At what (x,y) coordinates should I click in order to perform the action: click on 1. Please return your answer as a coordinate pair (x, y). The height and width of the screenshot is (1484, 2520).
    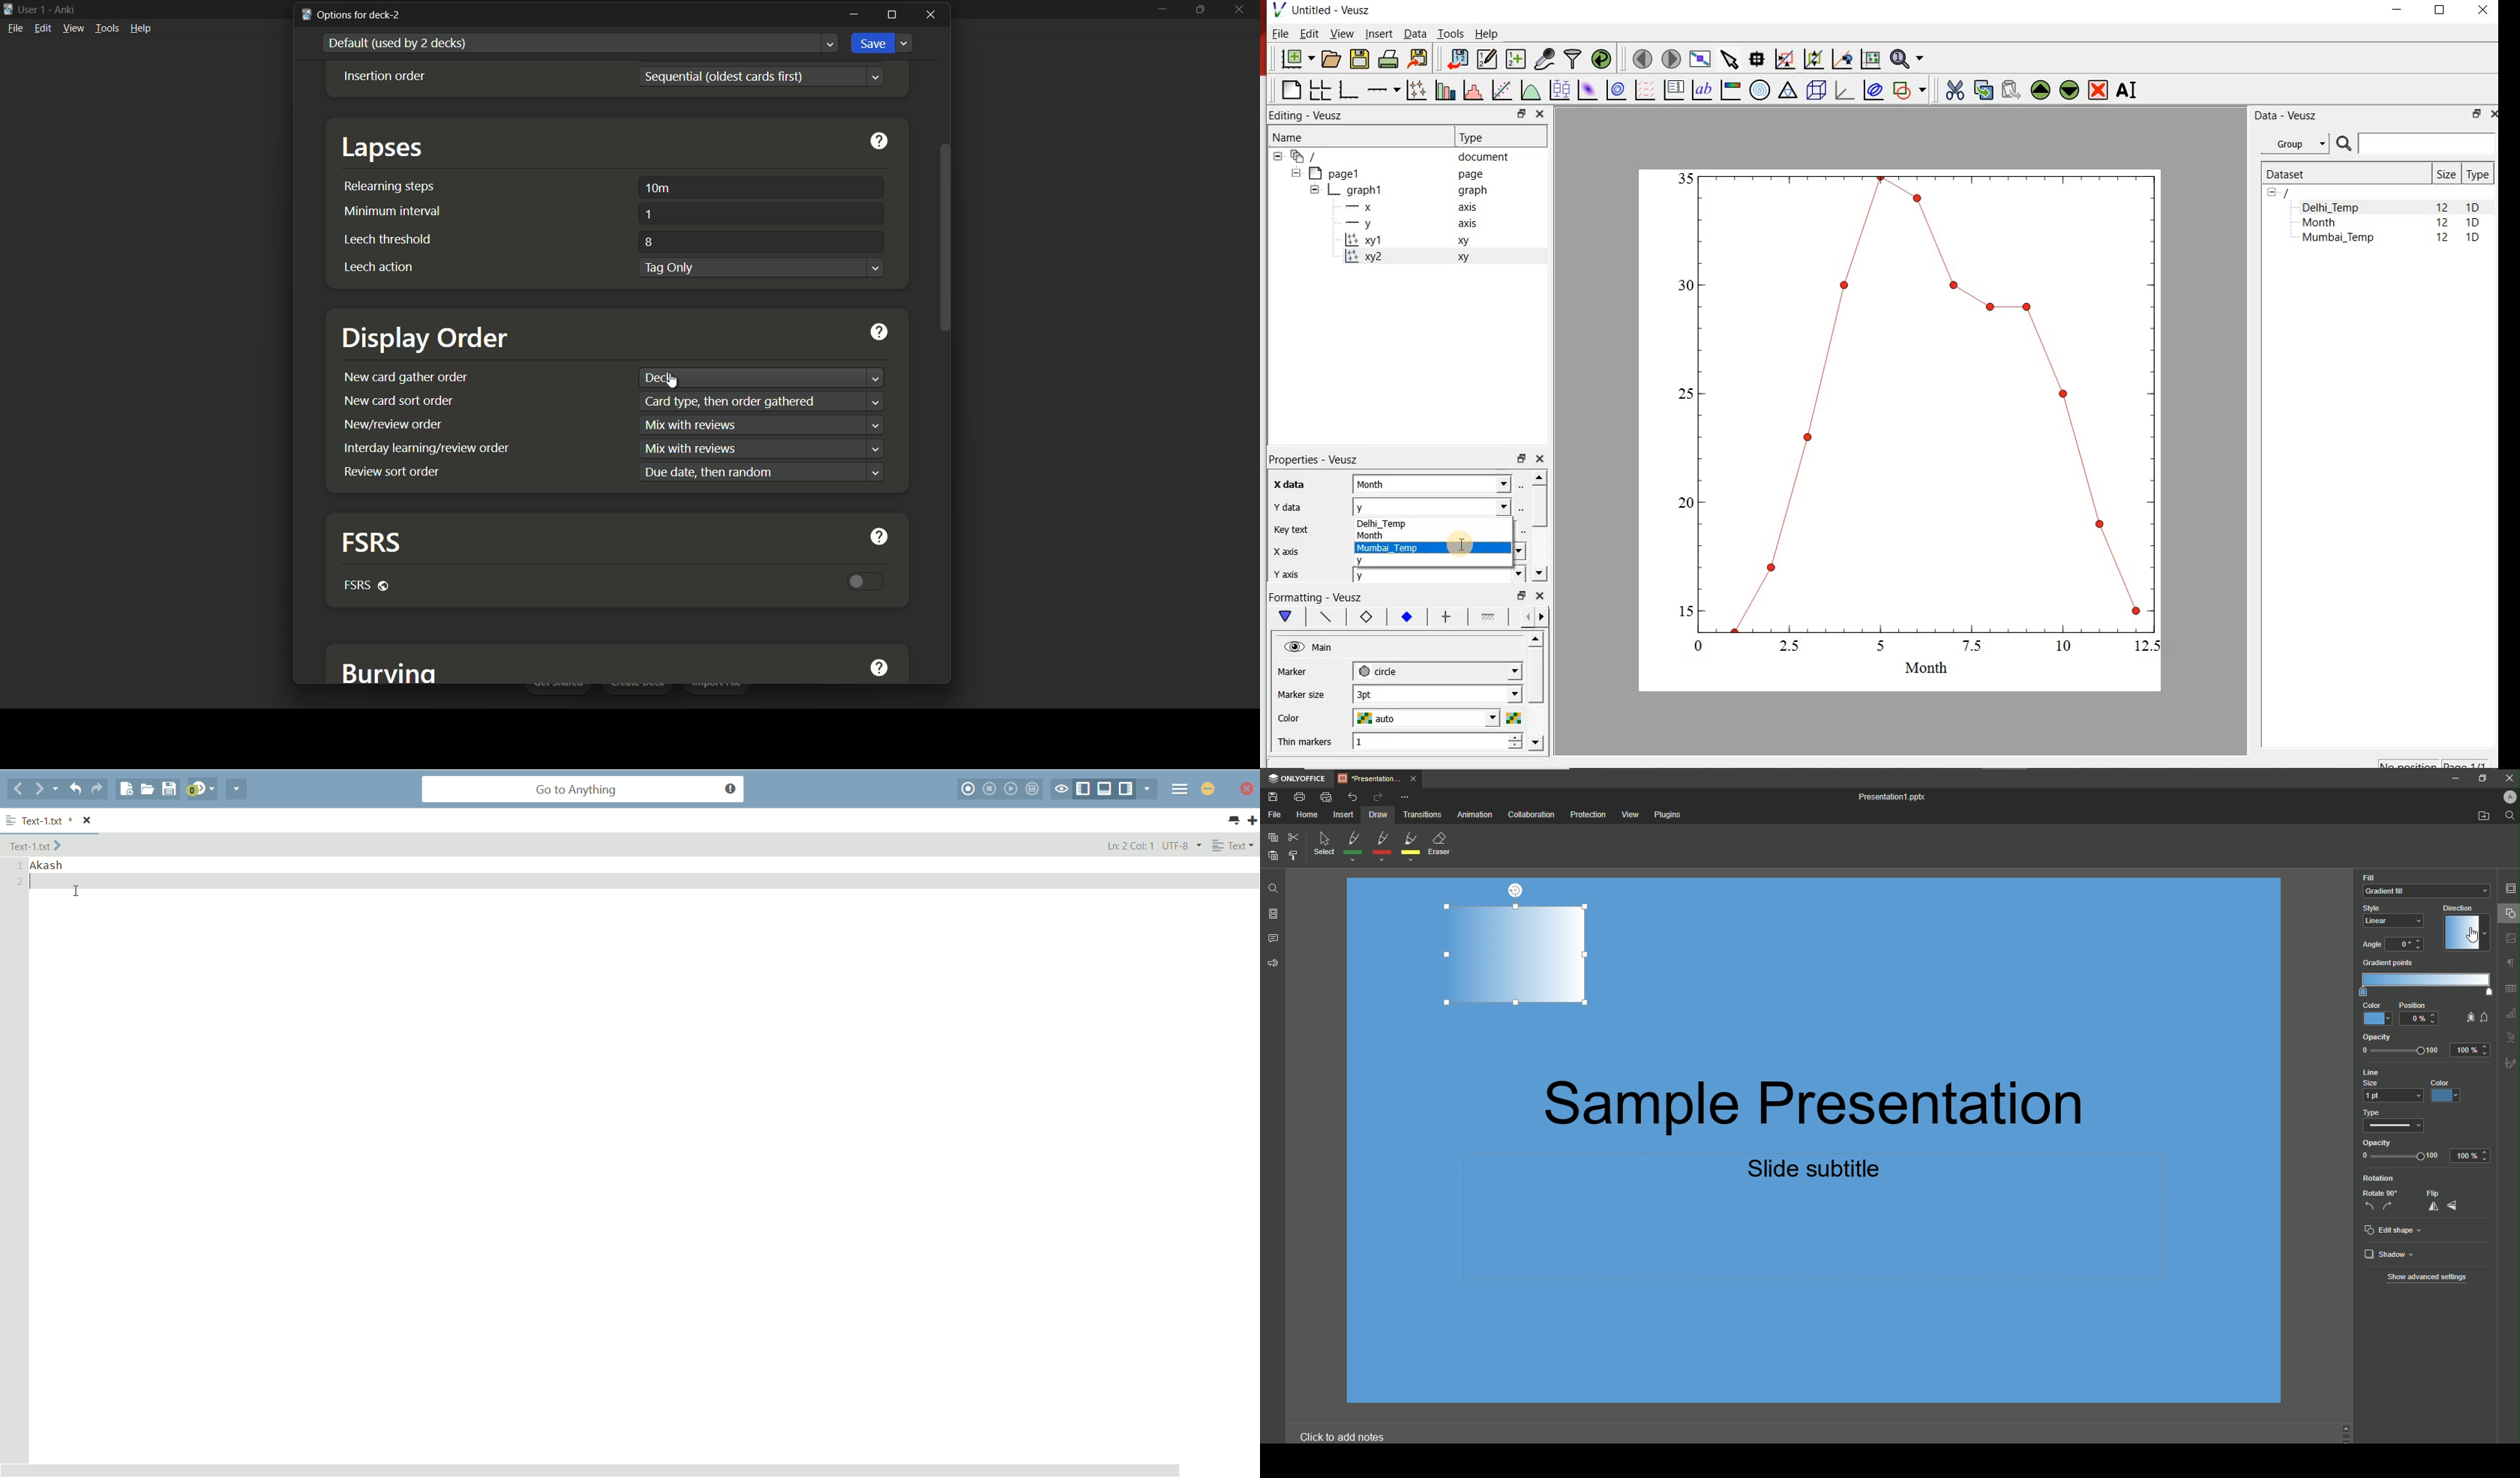
    Looking at the image, I should click on (649, 215).